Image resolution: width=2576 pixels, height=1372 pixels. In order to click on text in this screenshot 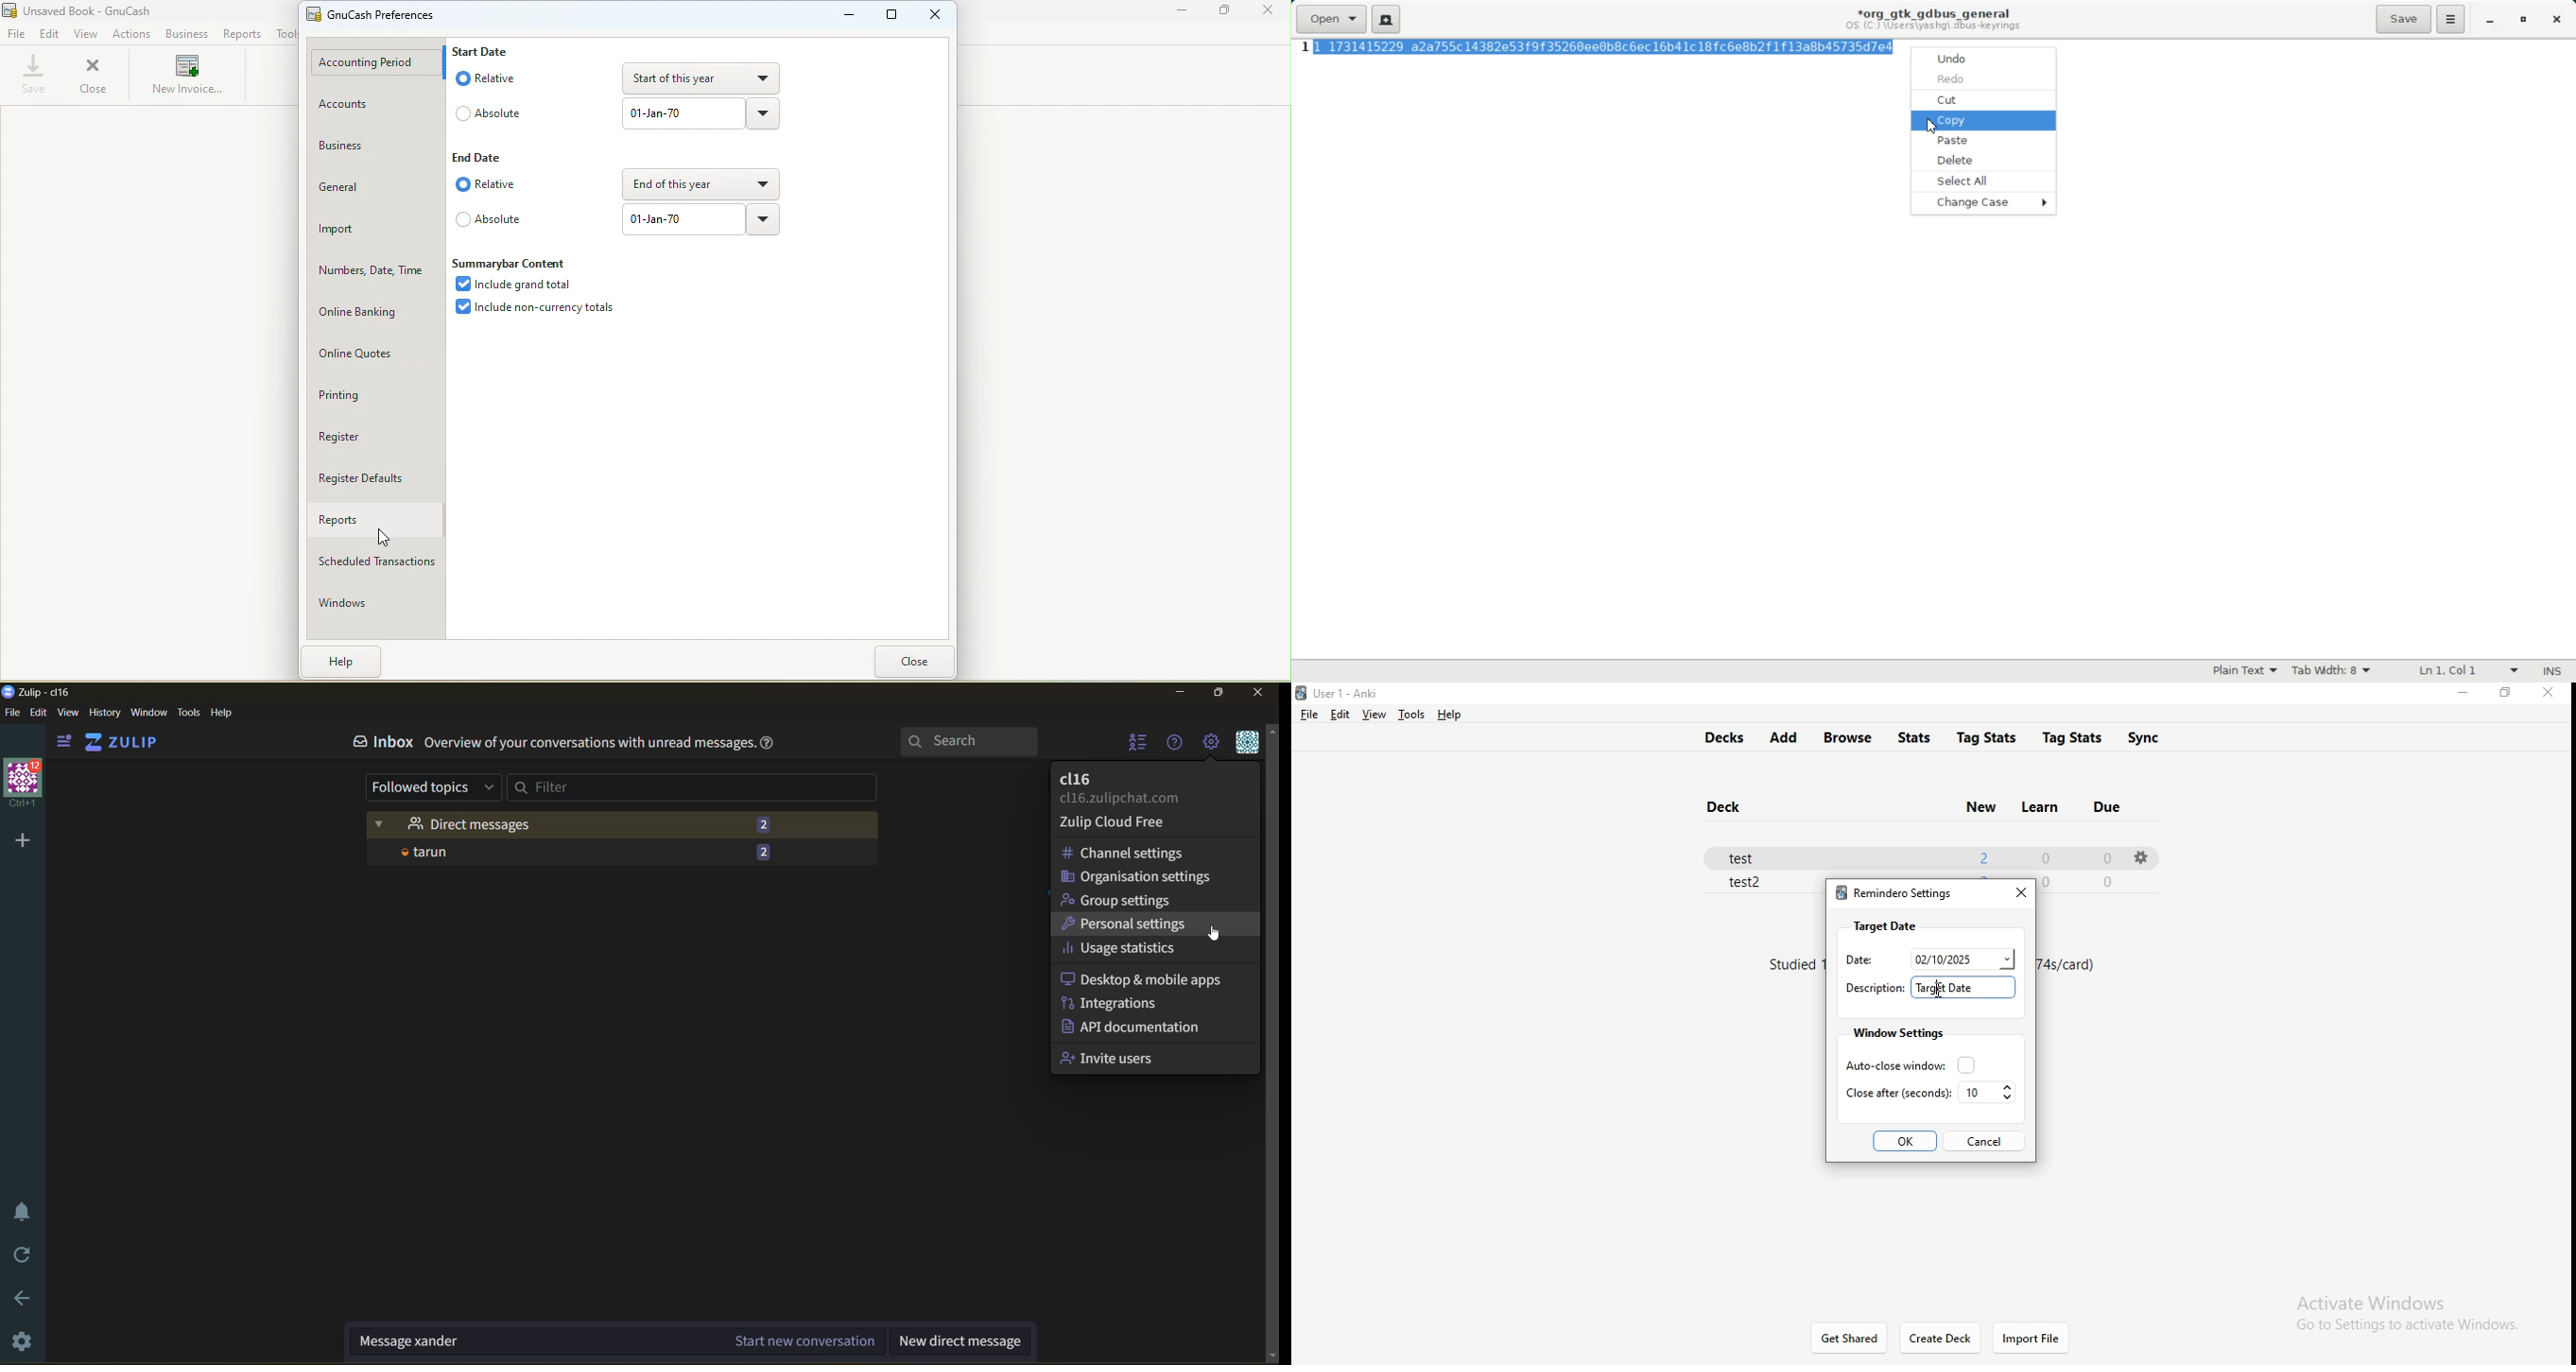, I will do `click(1797, 965)`.